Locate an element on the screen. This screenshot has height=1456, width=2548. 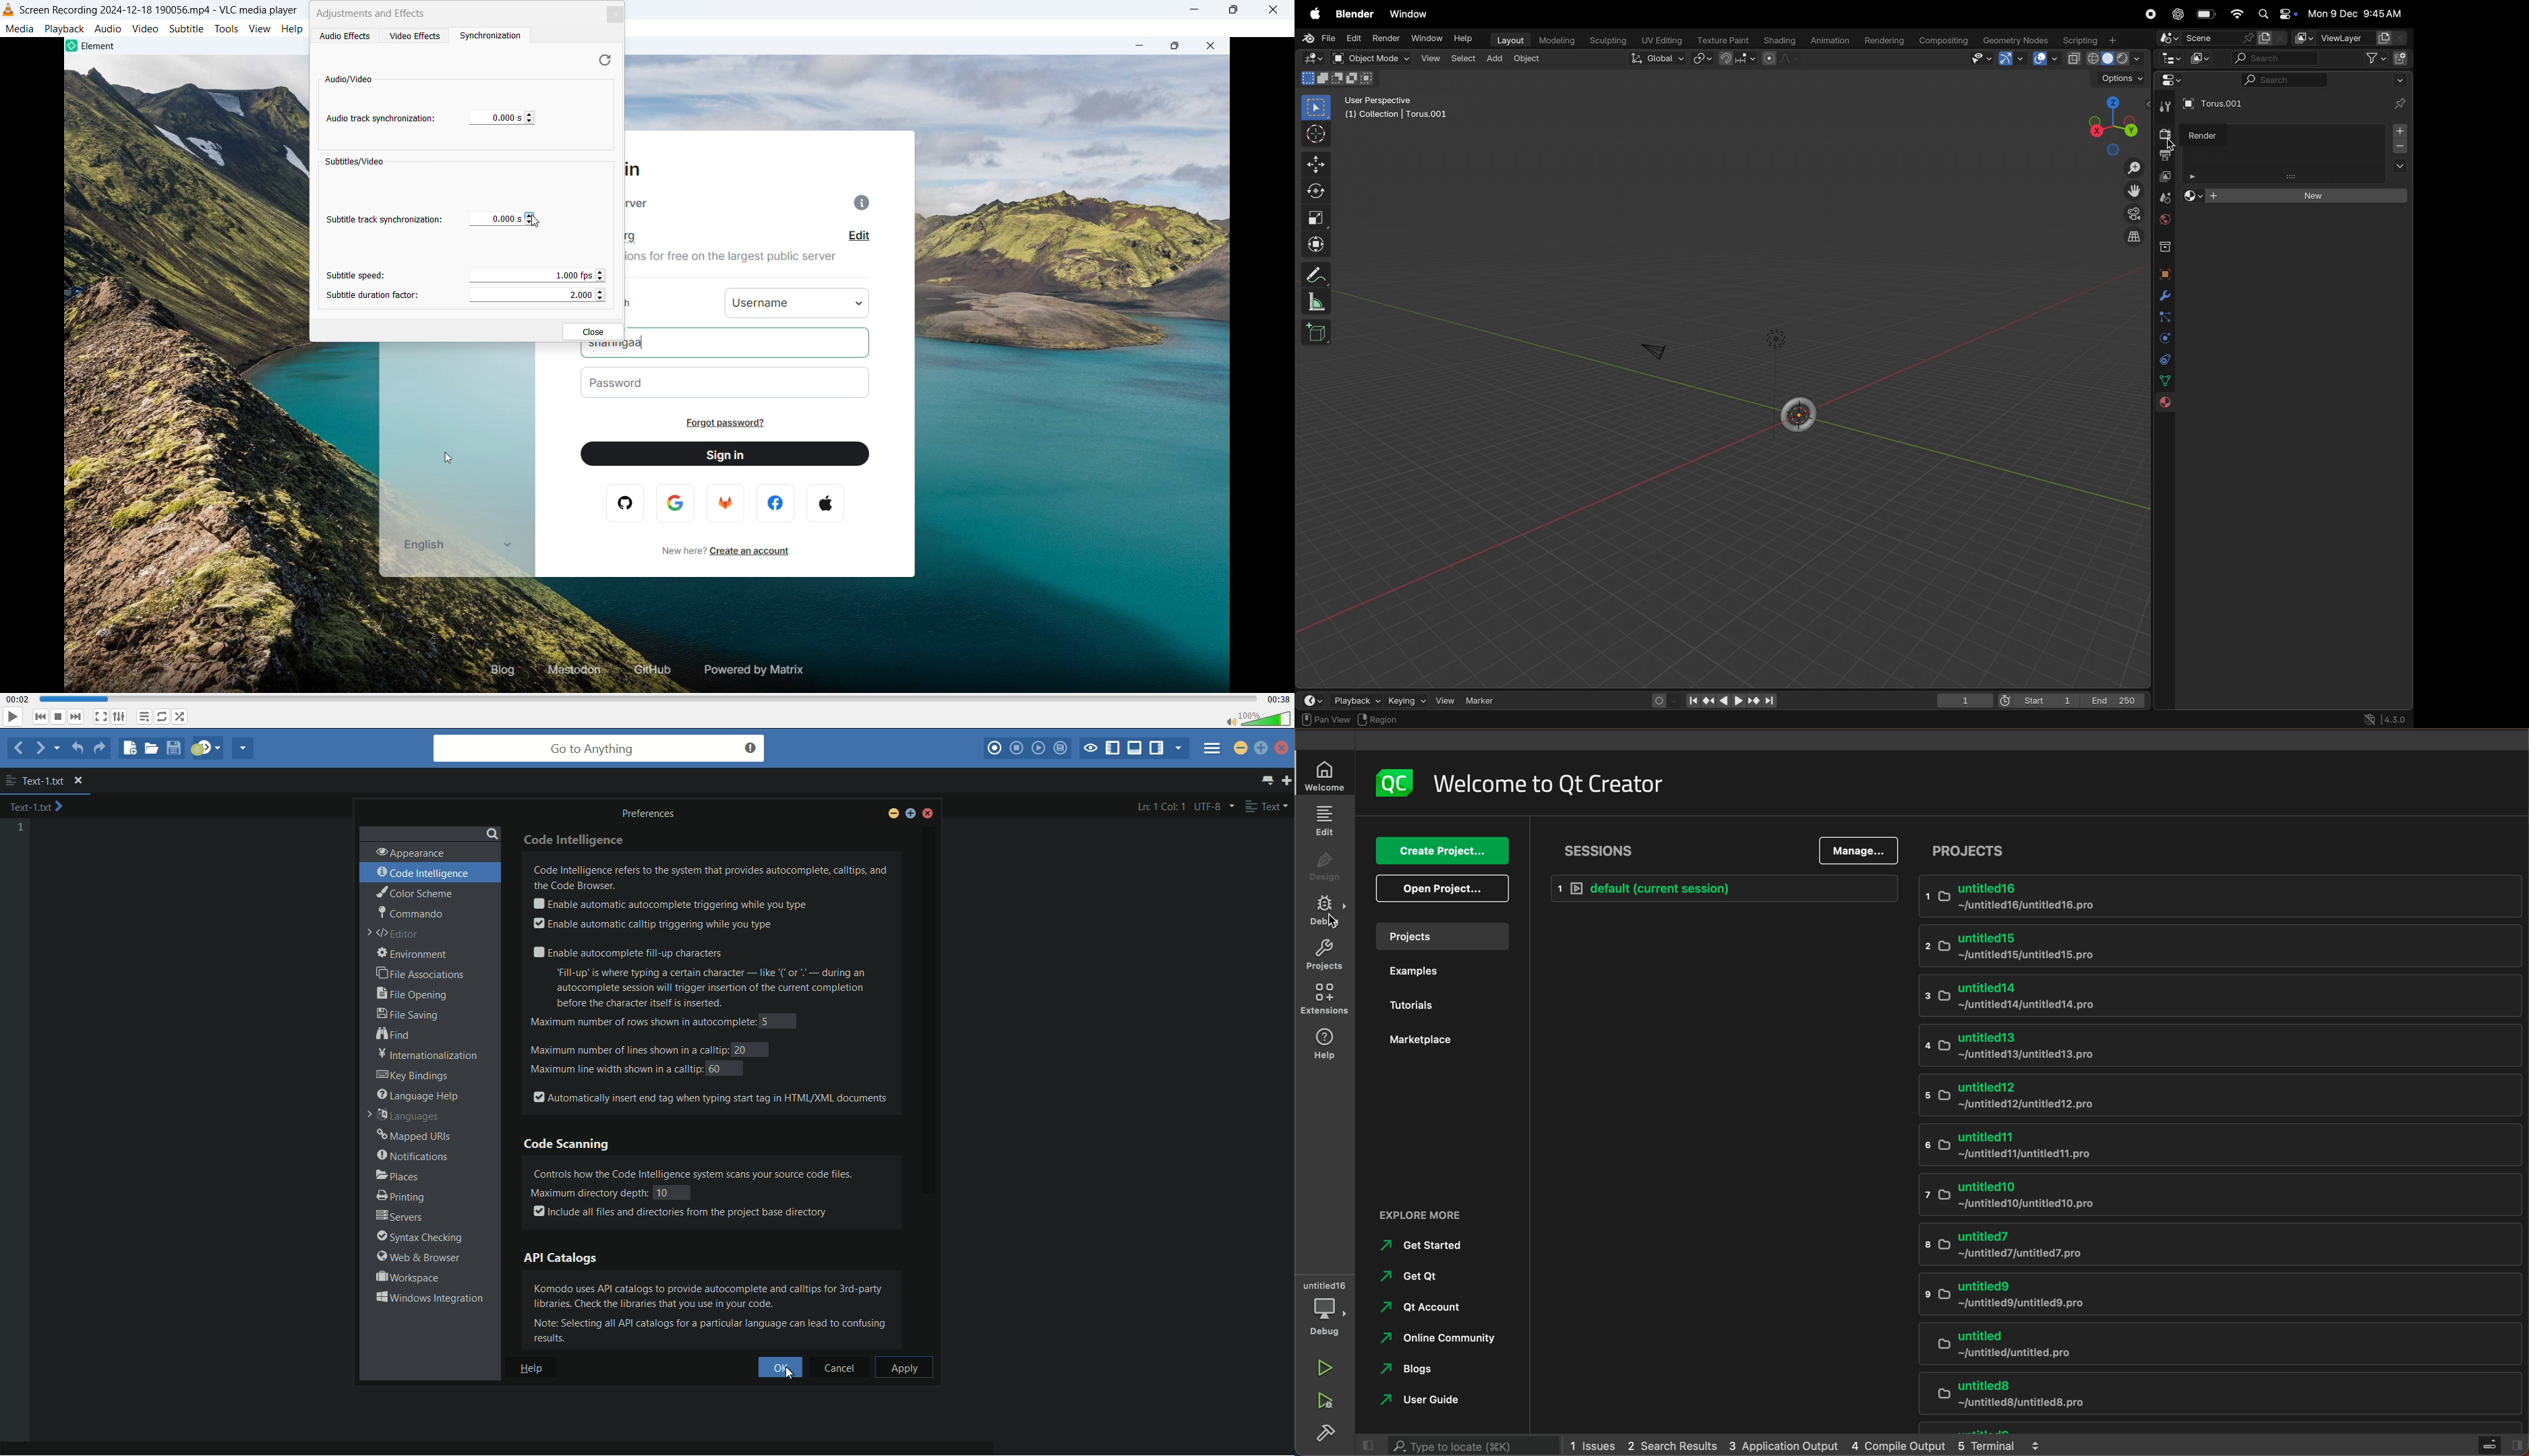
record is located at coordinates (2148, 14).